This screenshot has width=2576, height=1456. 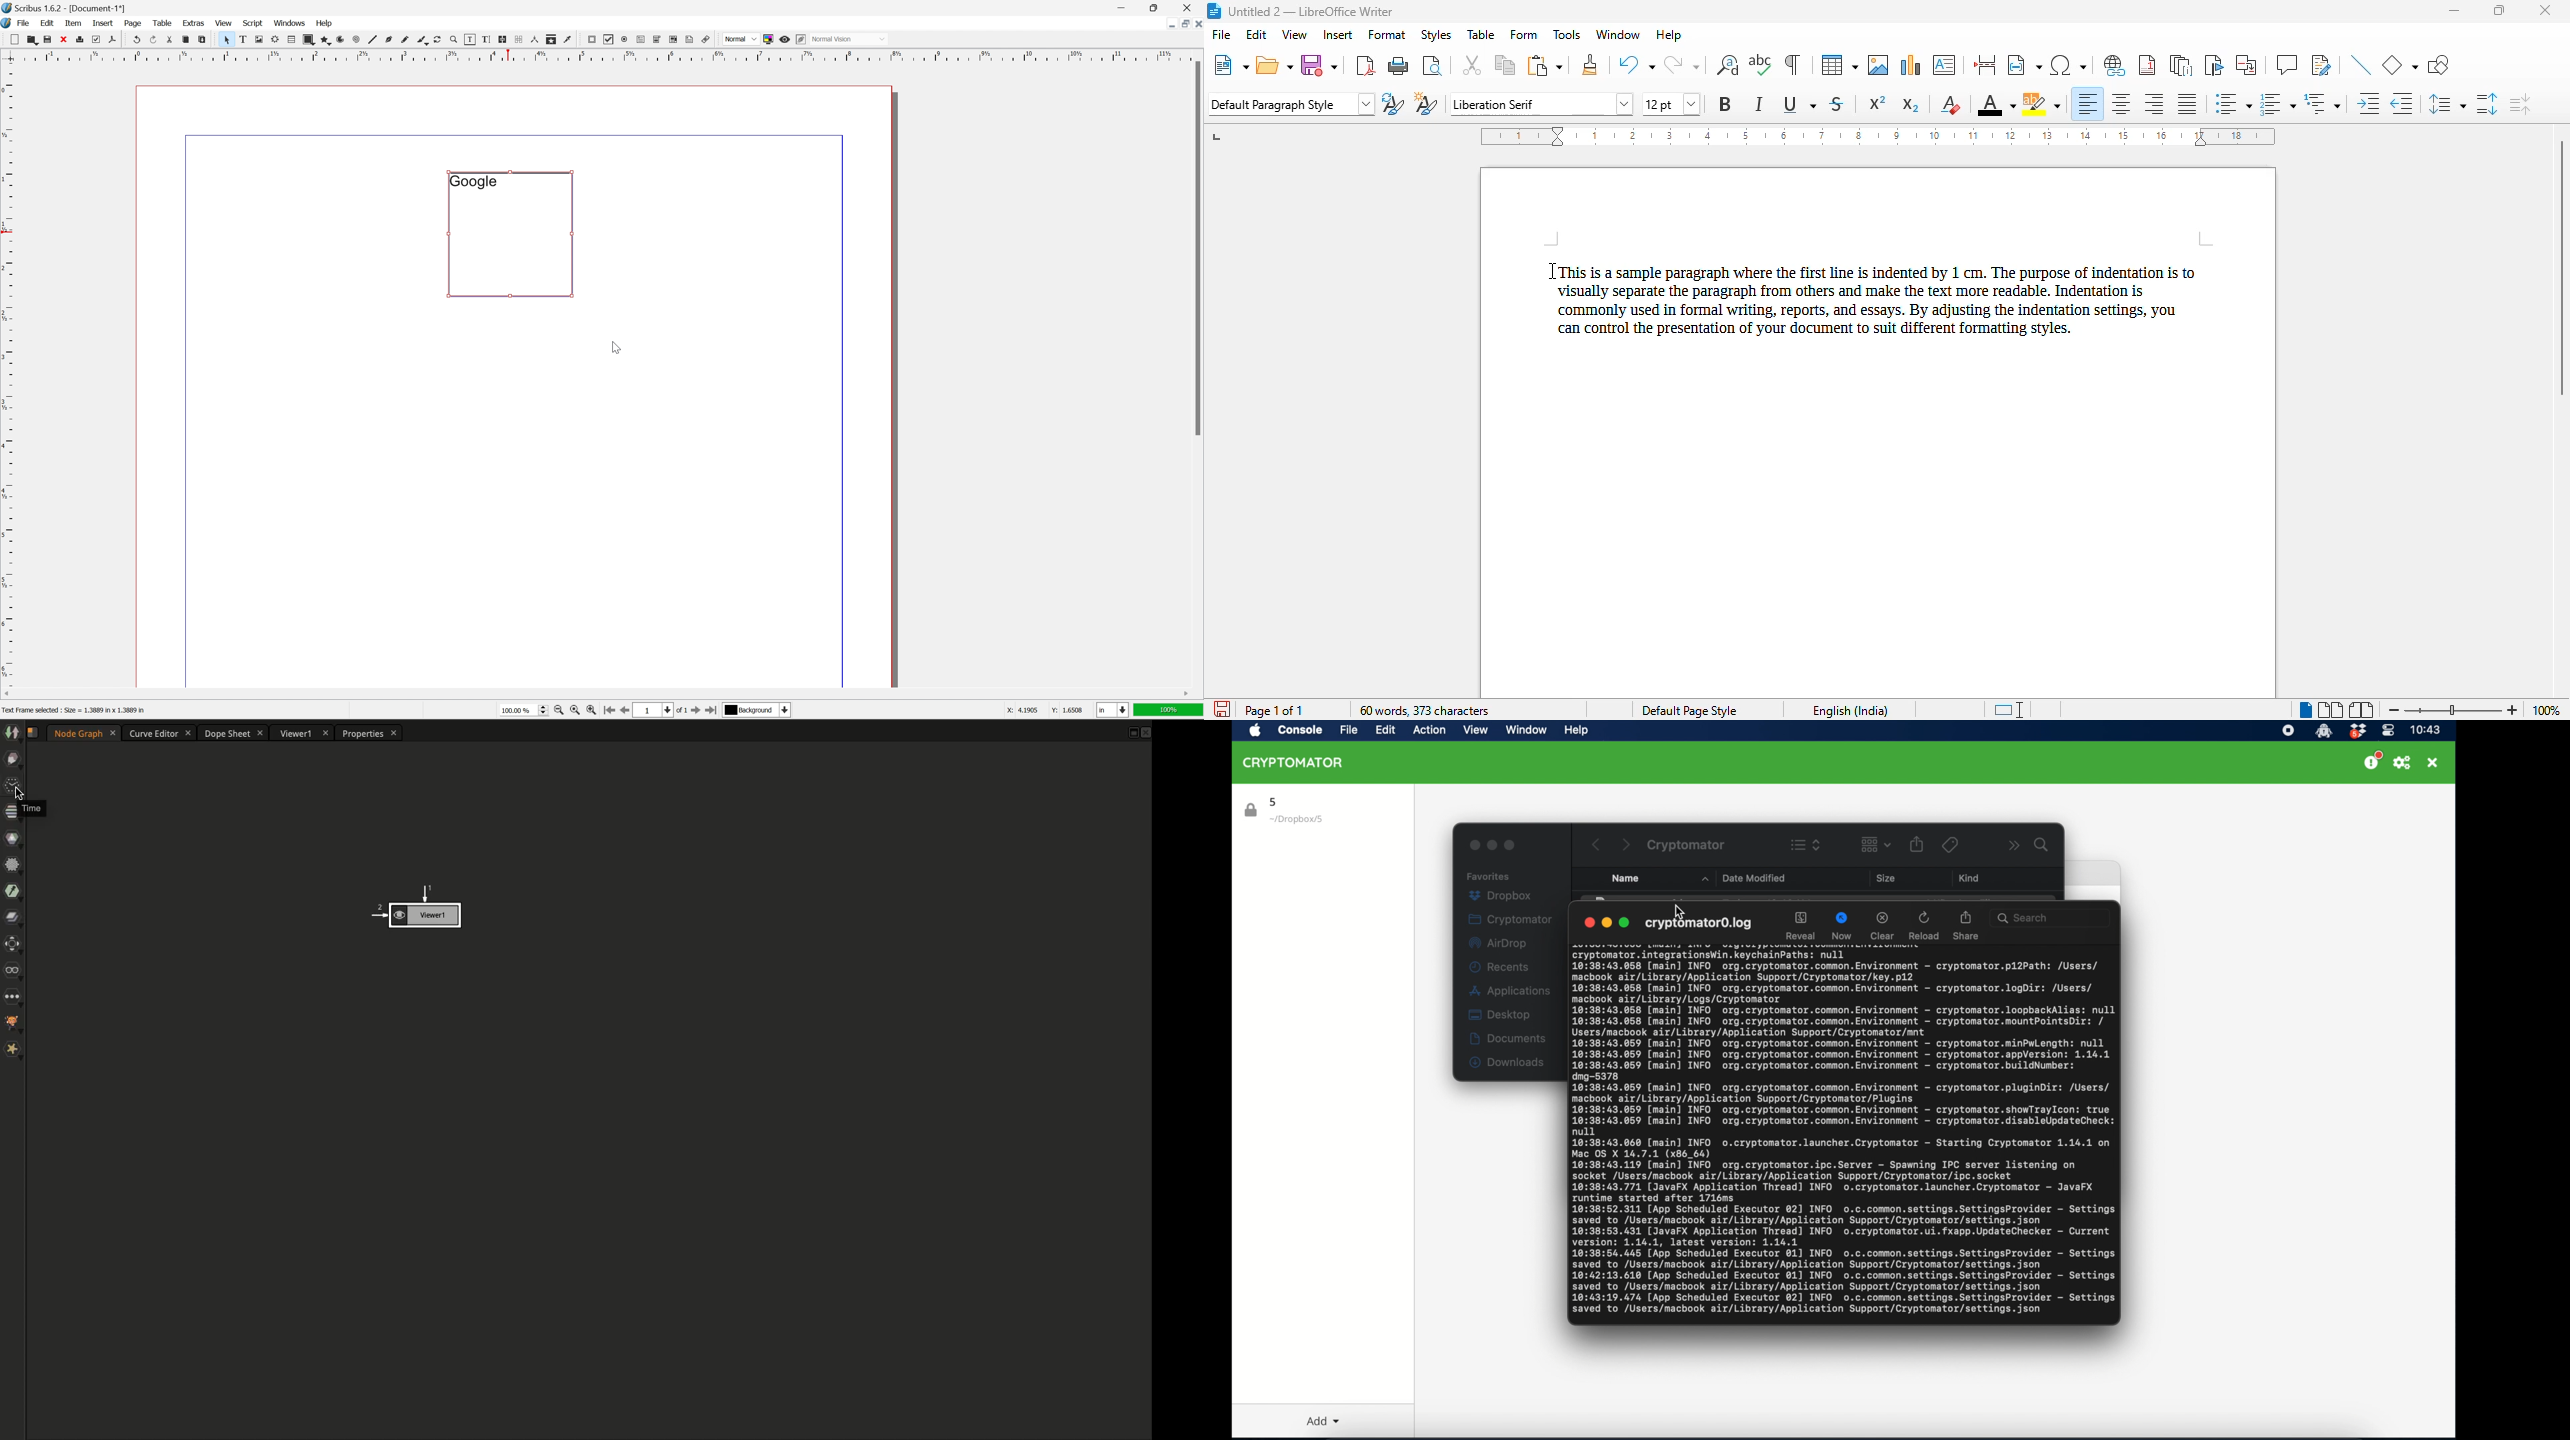 I want to click on help, so click(x=324, y=24).